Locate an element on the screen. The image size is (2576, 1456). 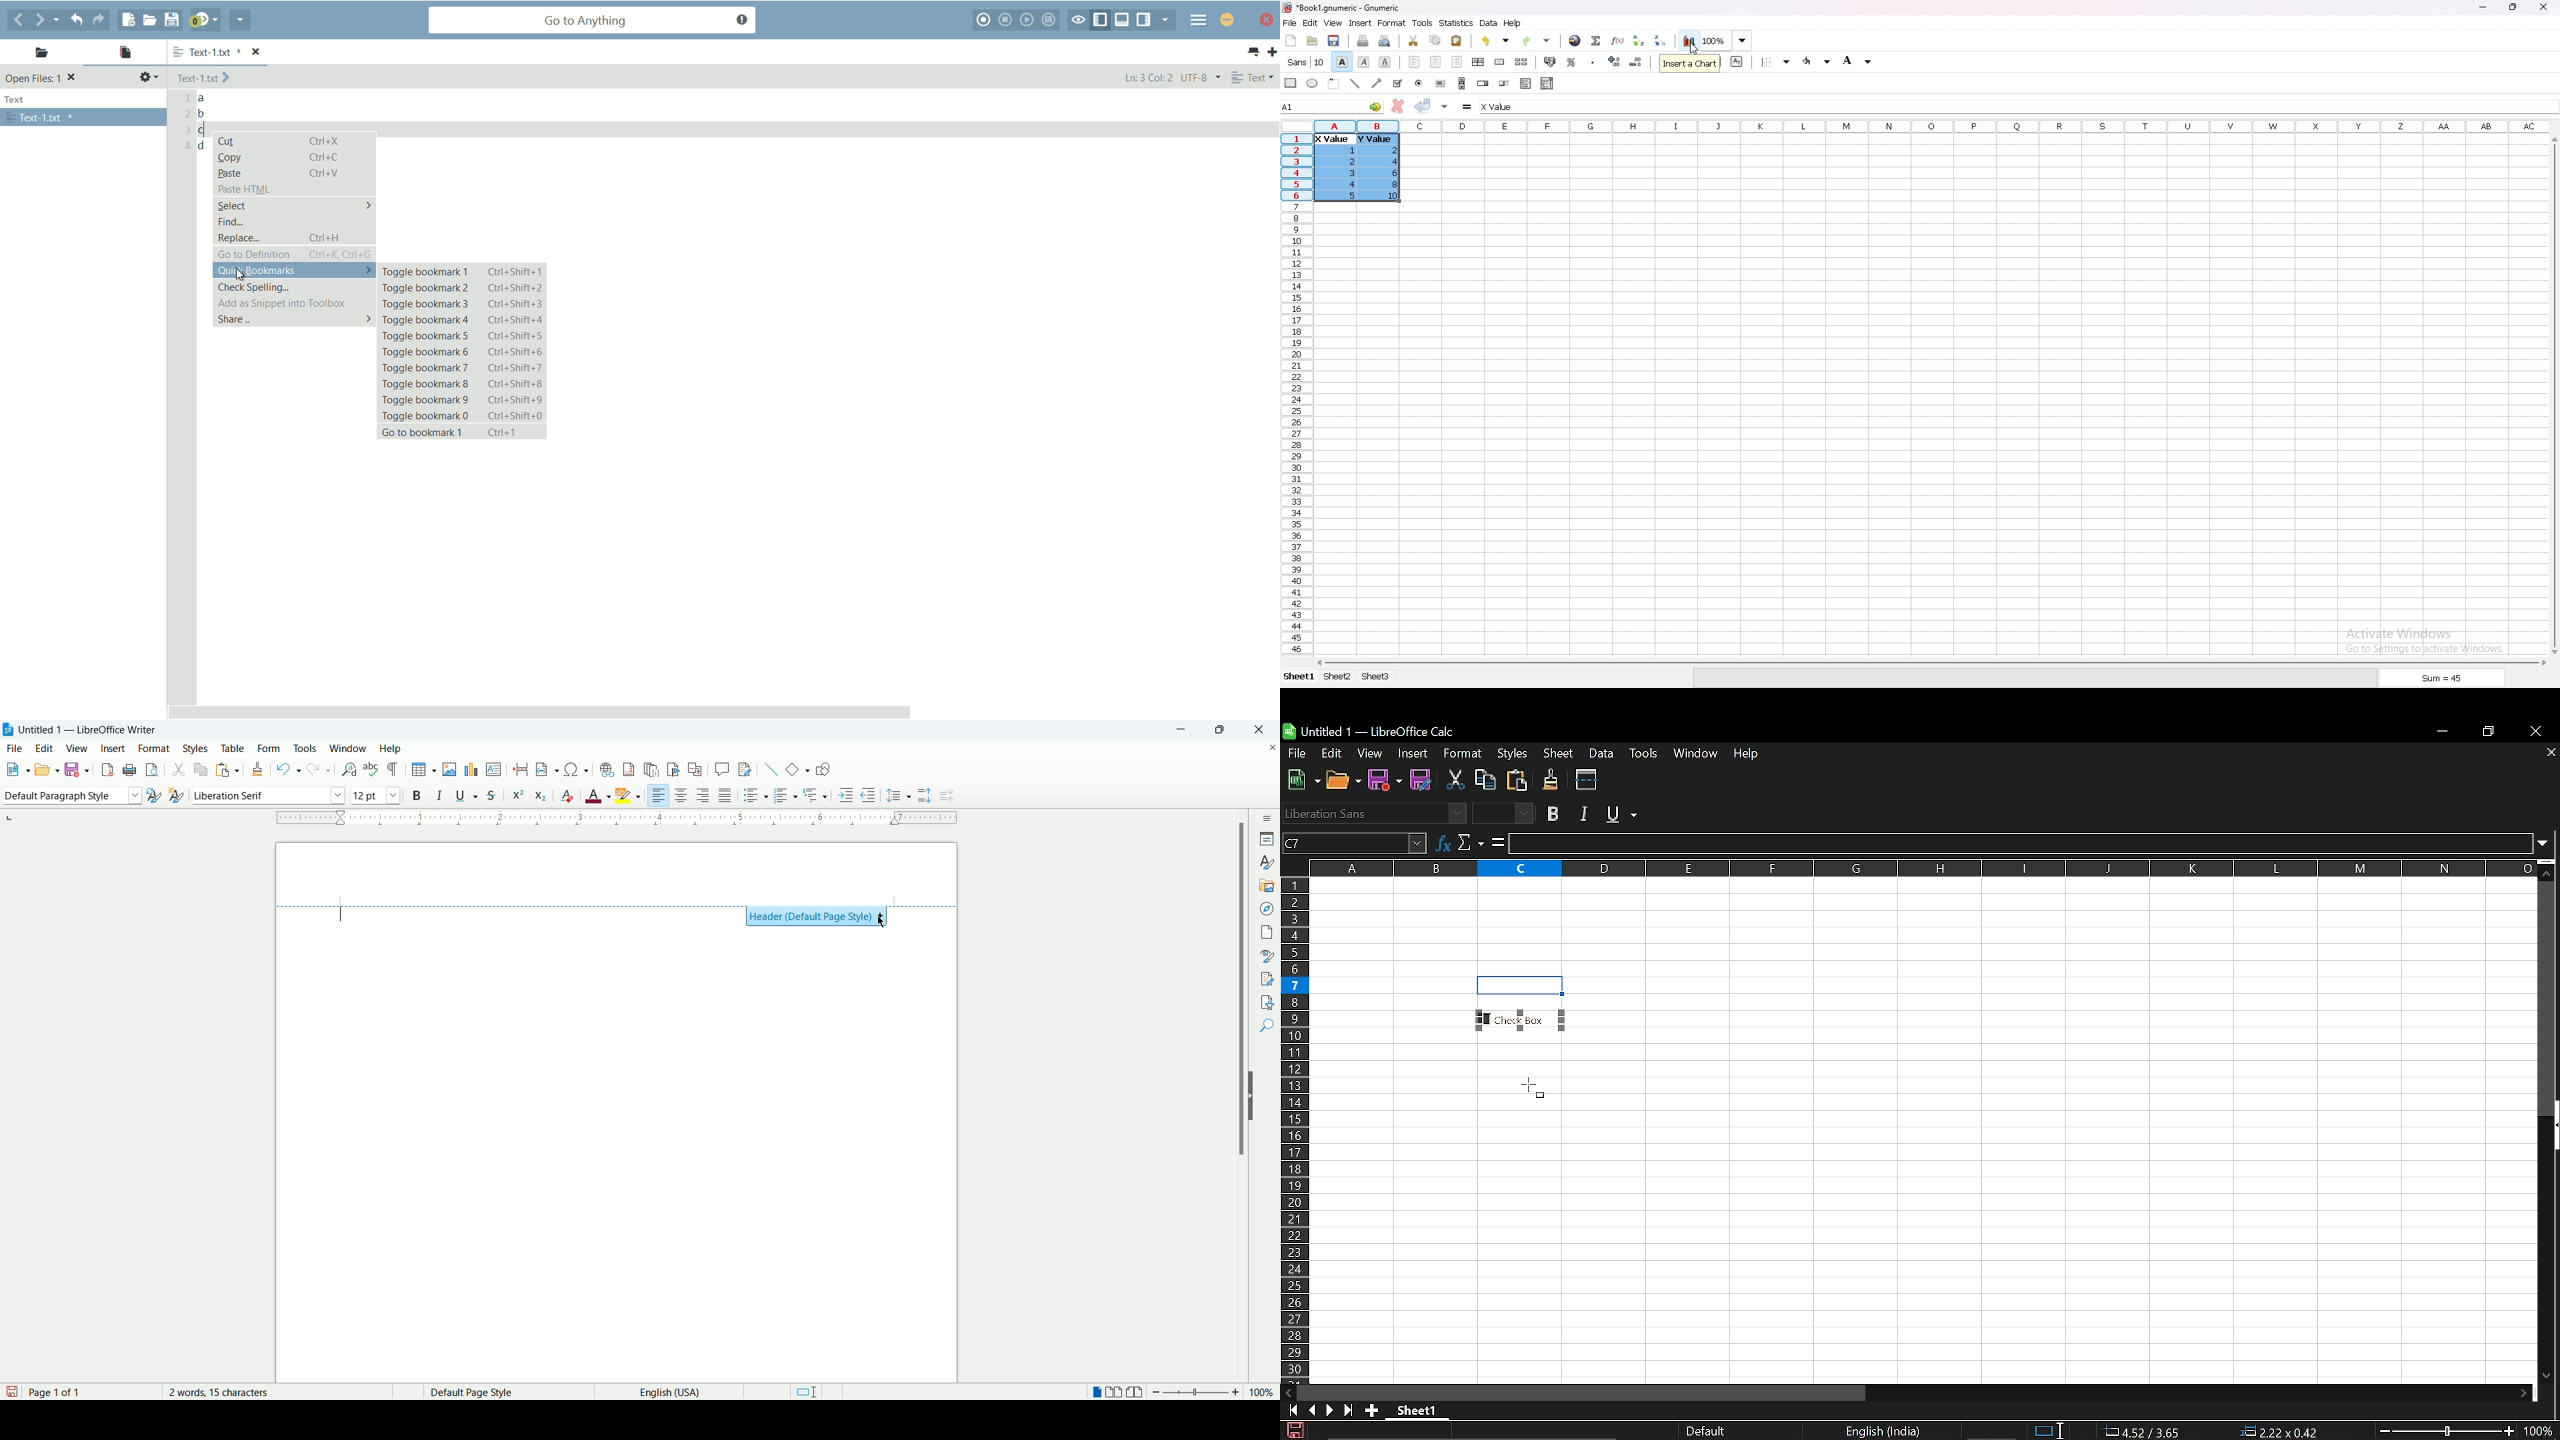
sheet 3 is located at coordinates (1376, 677).